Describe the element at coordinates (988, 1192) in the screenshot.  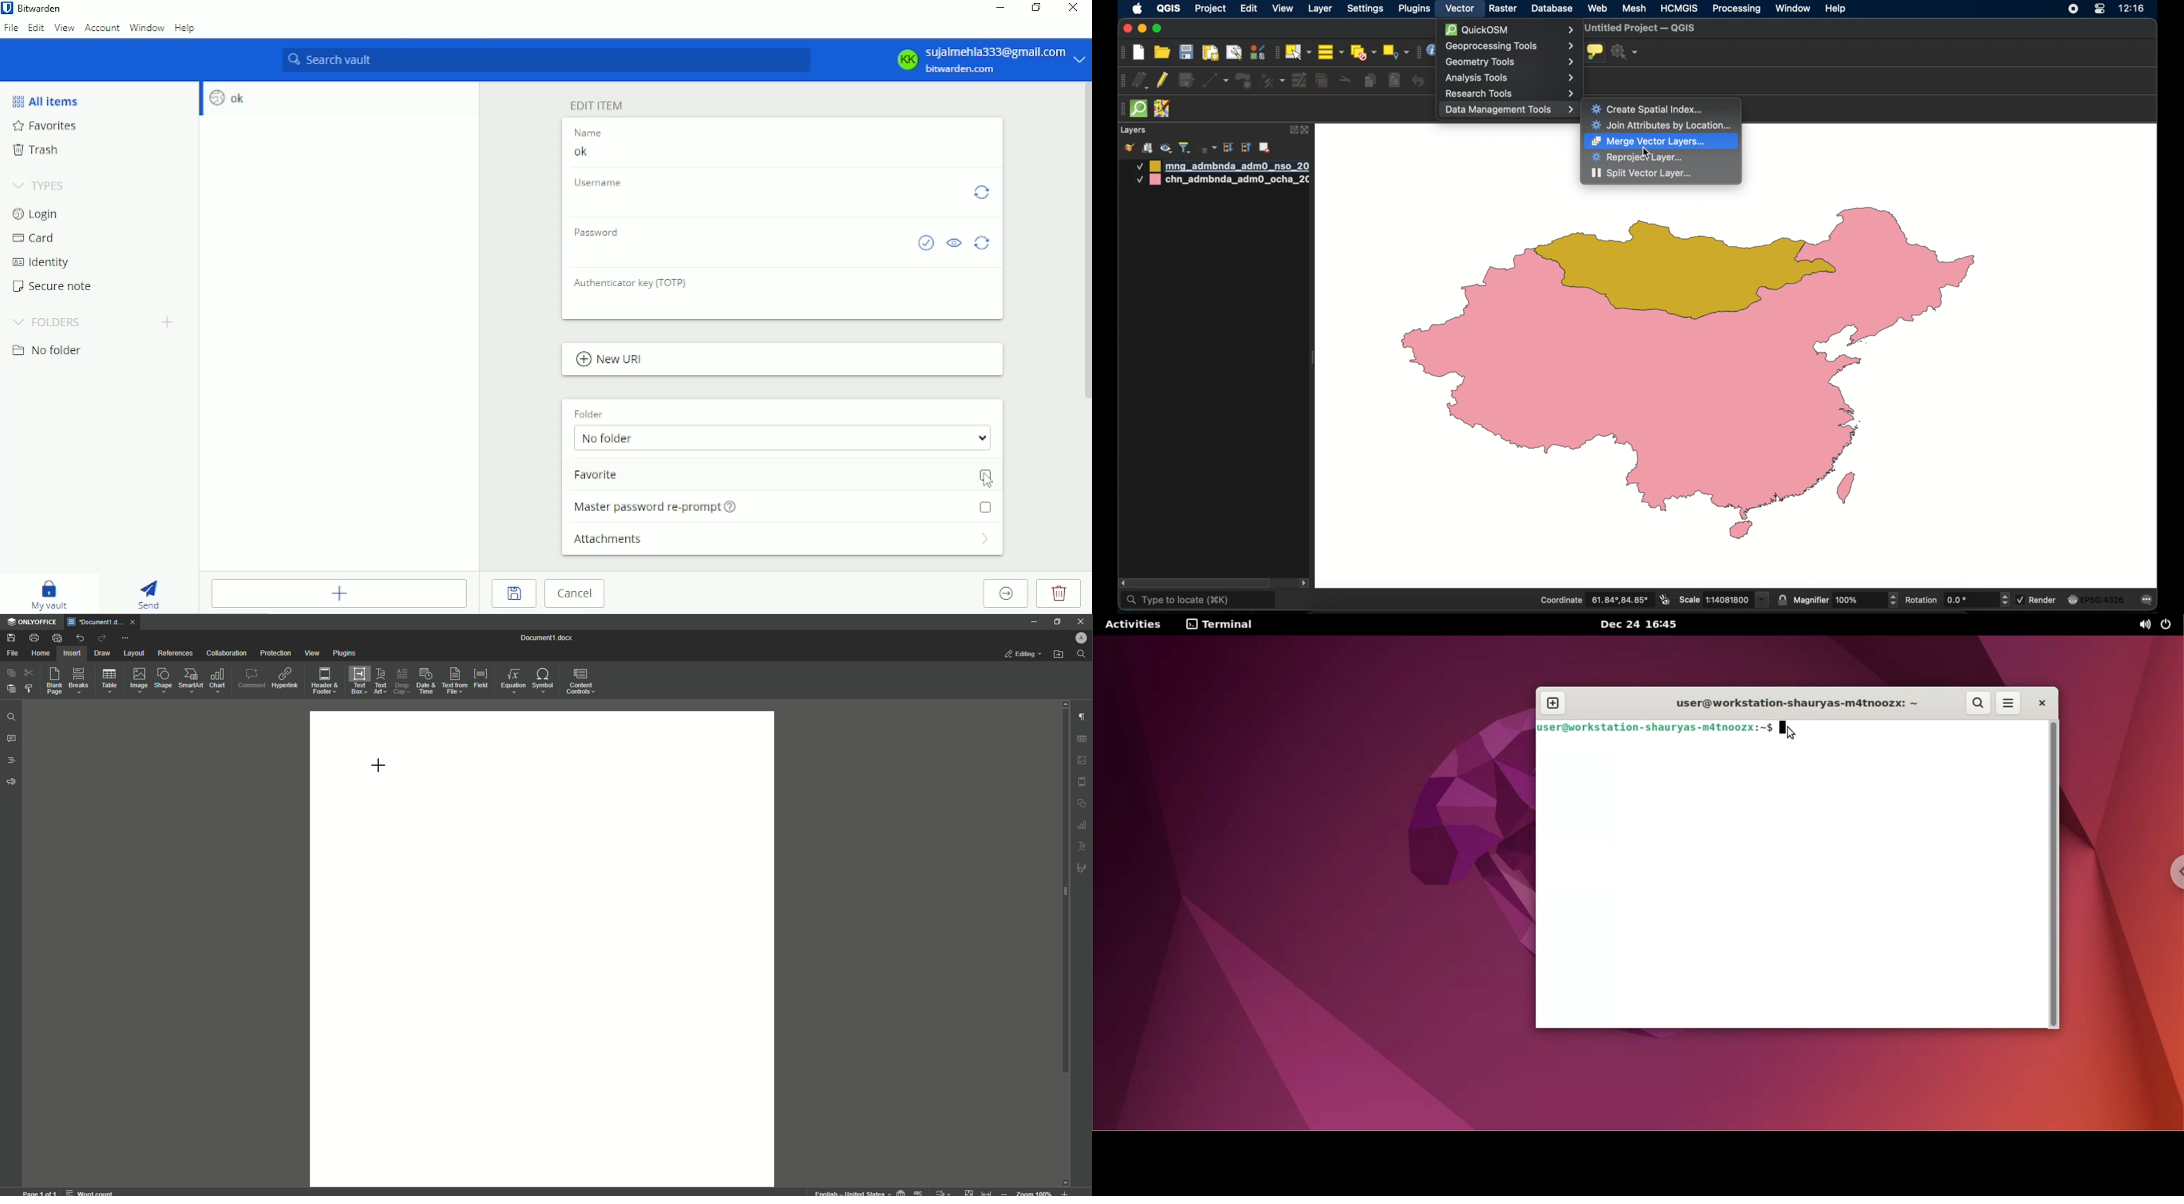
I see `fit to width` at that location.